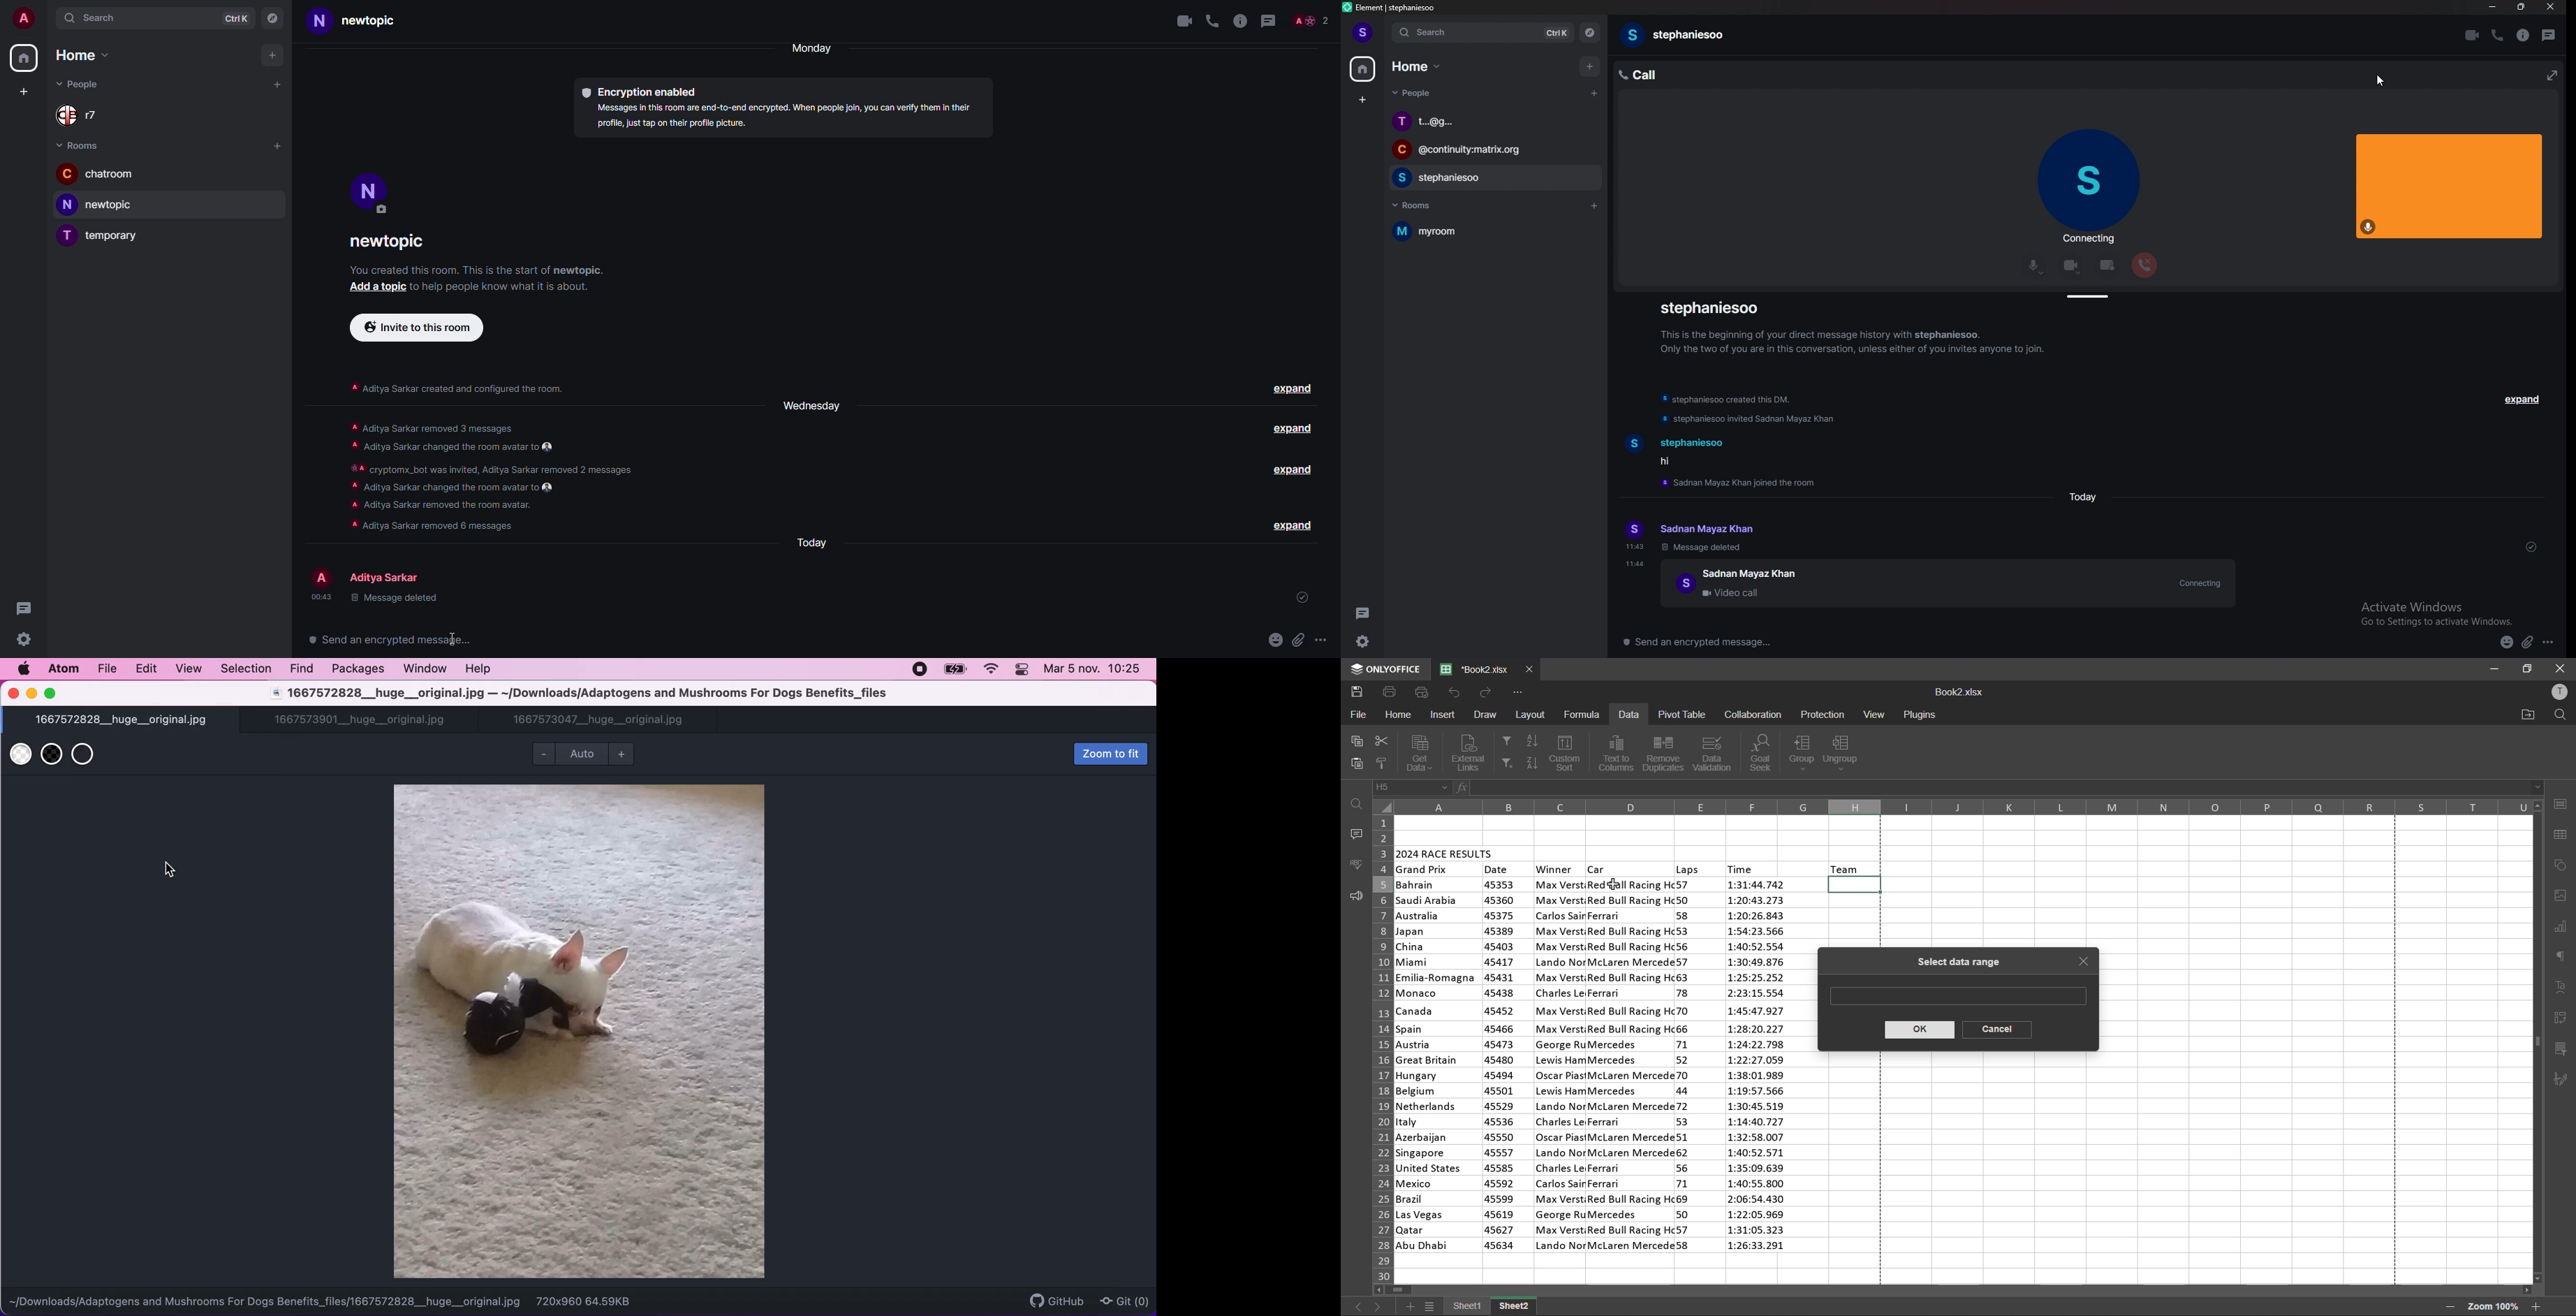 This screenshot has height=1316, width=2576. I want to click on goal seek, so click(1764, 753).